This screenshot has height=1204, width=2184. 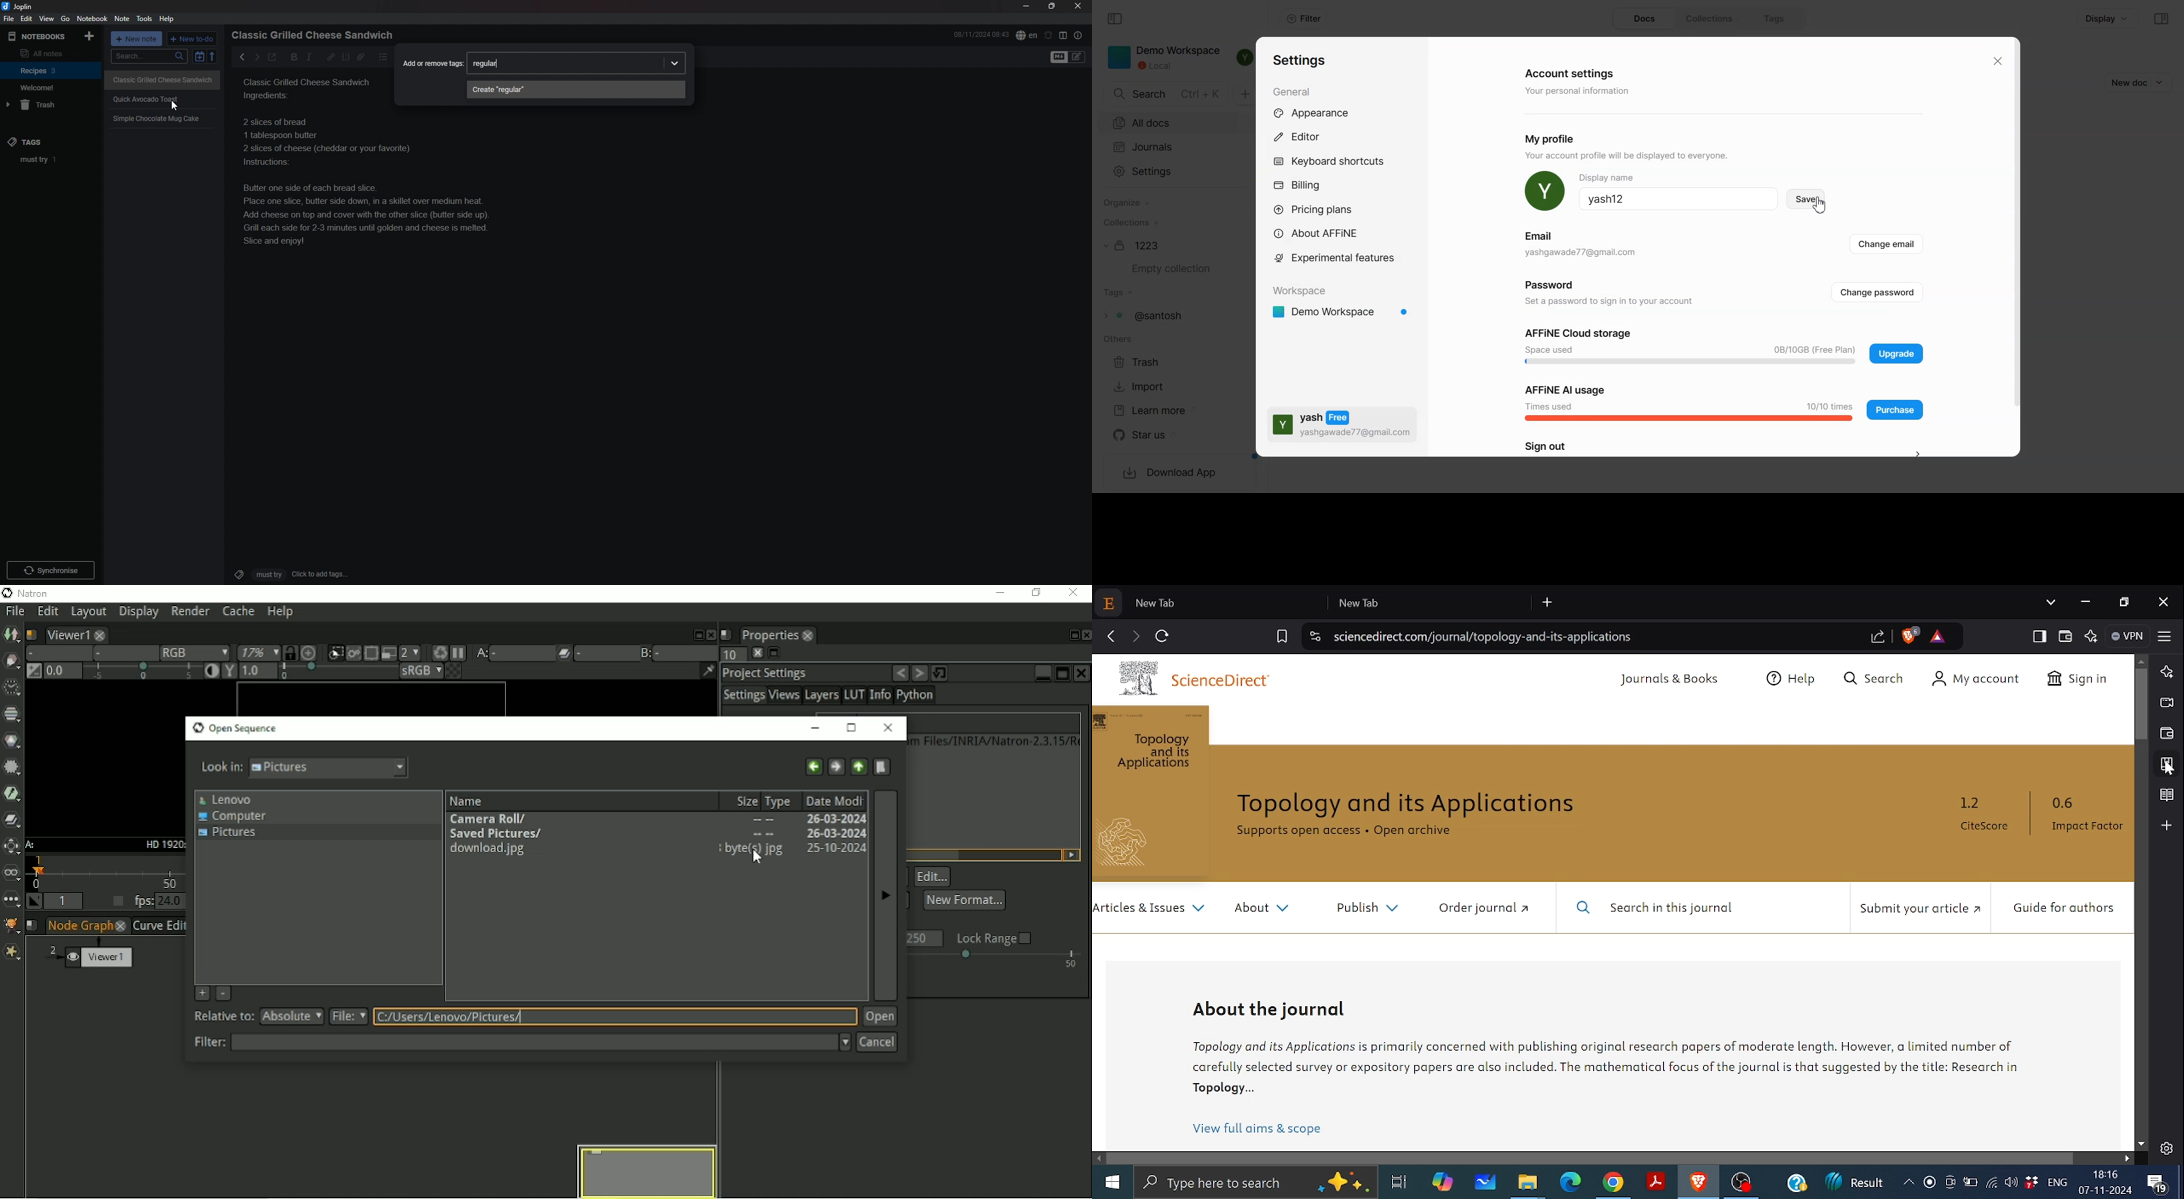 I want to click on Vertical scrollbar, so click(x=2142, y=704).